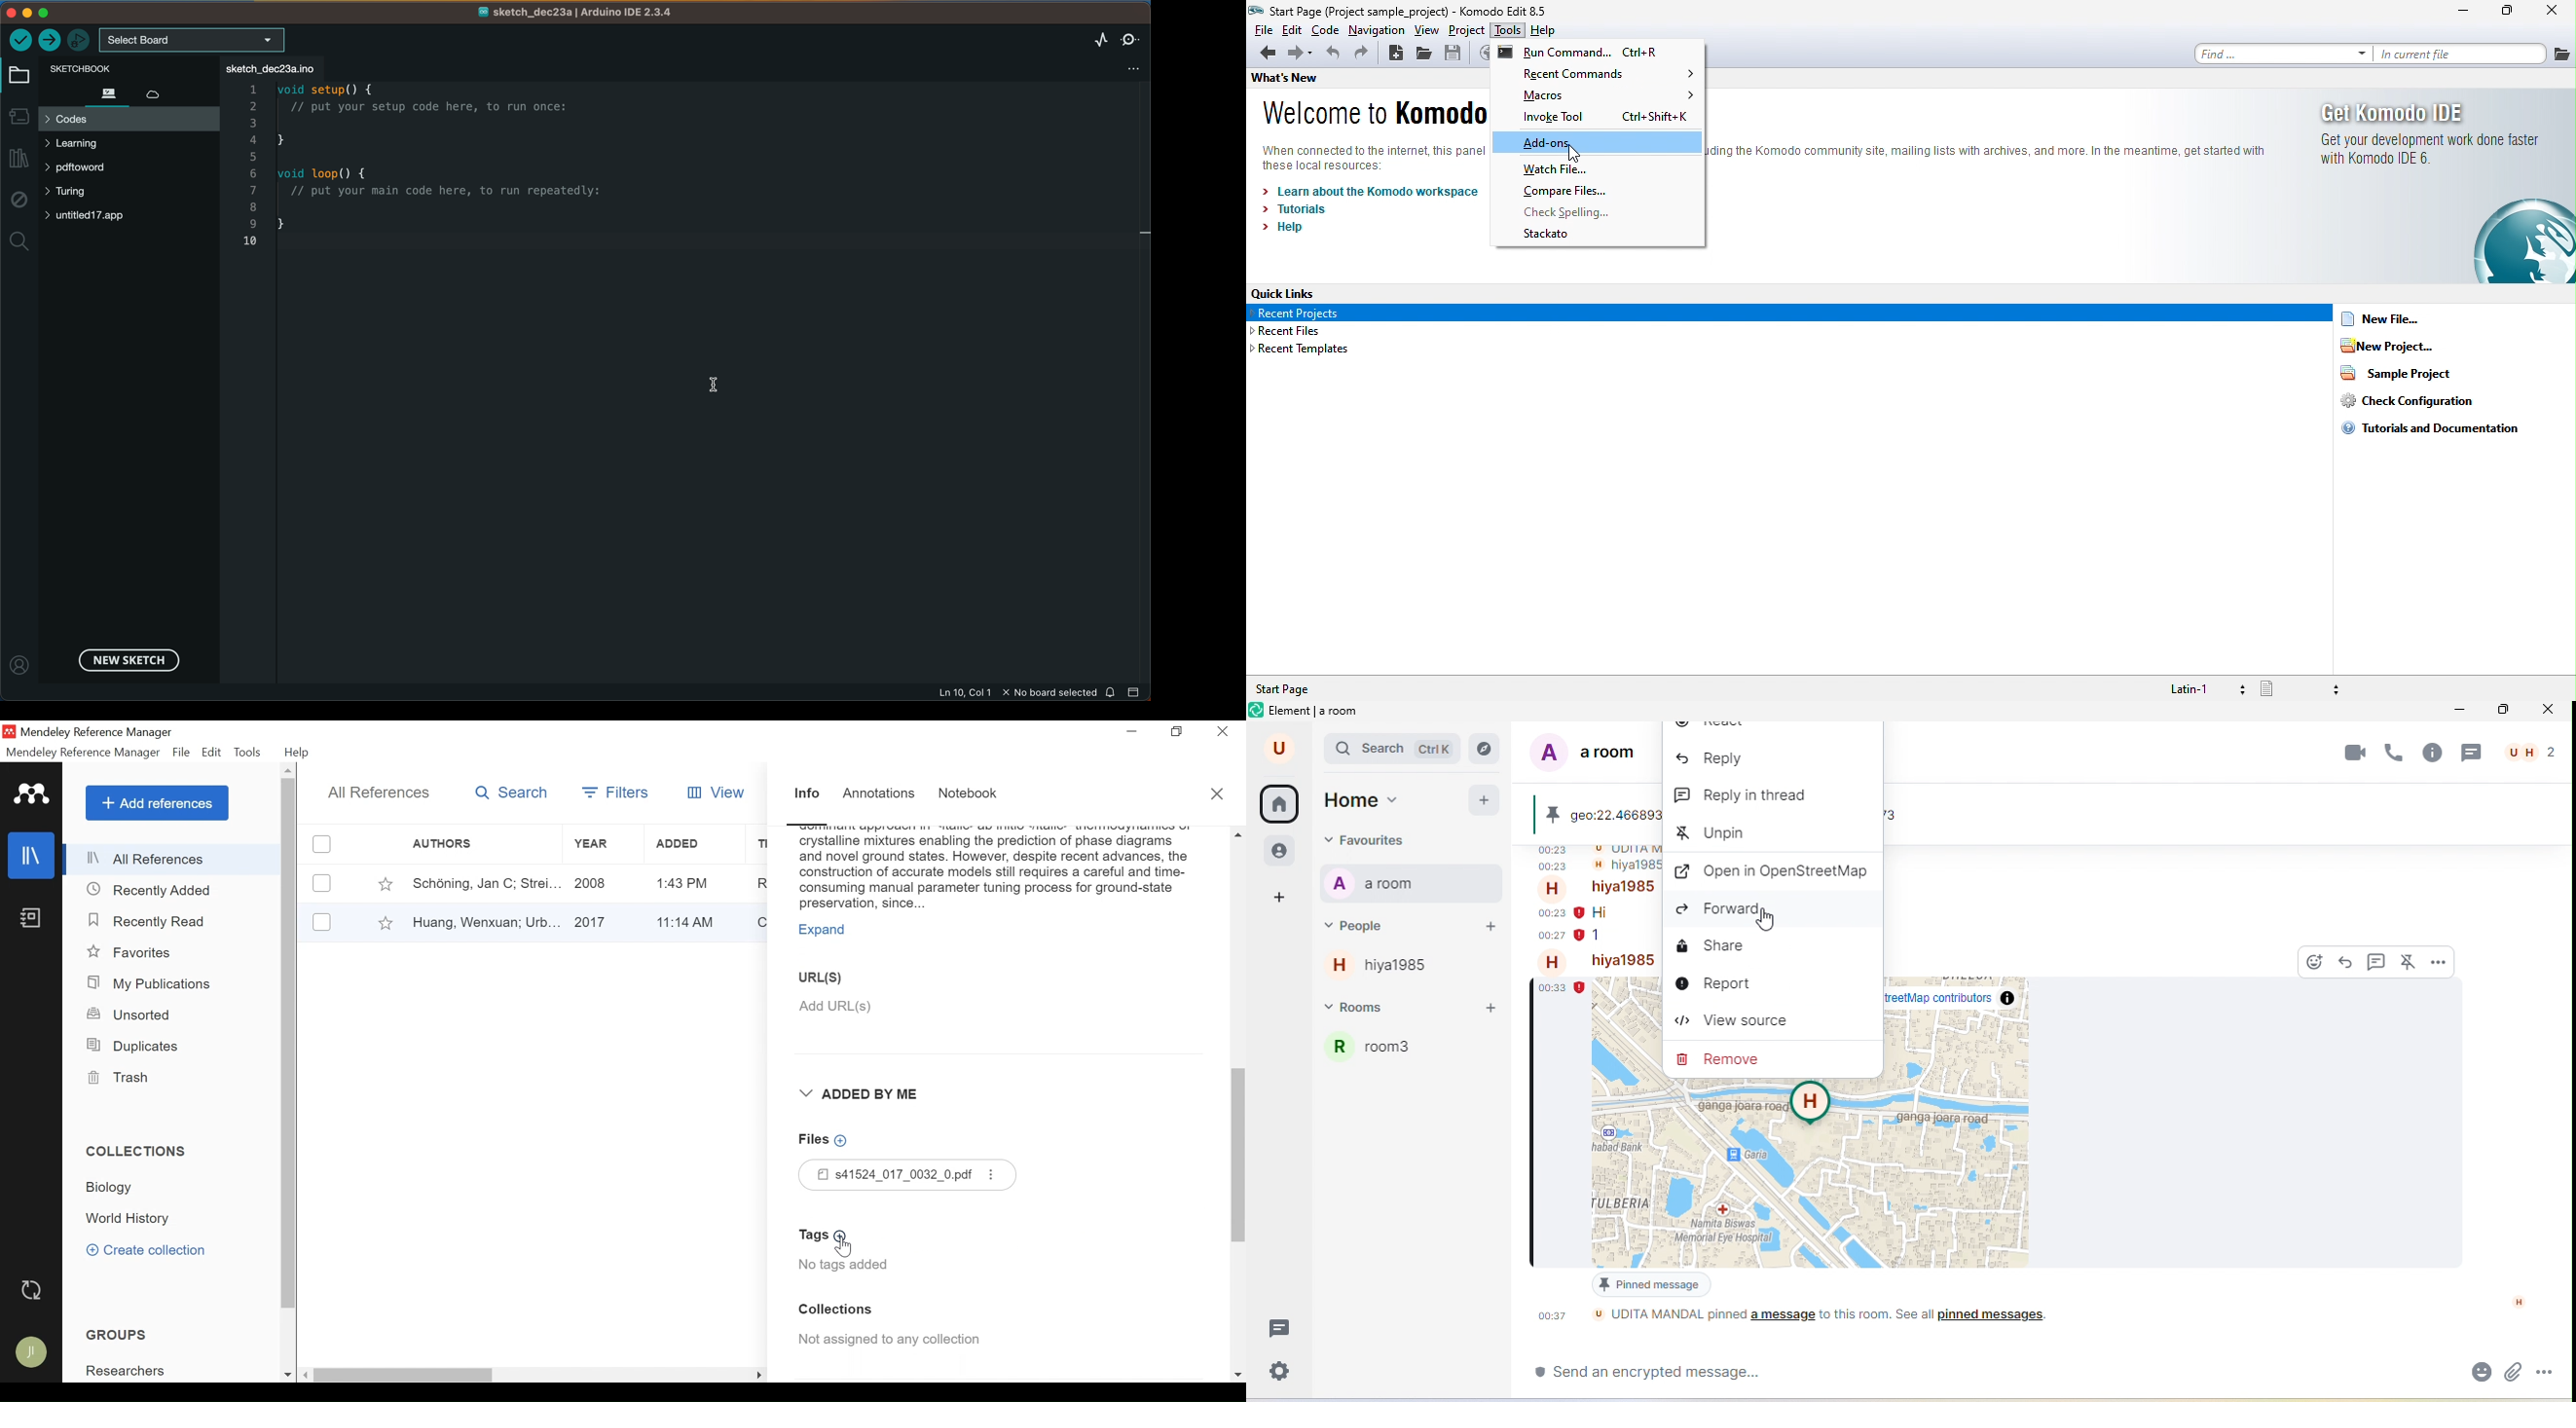 This screenshot has height=1428, width=2576. Describe the element at coordinates (1394, 751) in the screenshot. I see `search` at that location.